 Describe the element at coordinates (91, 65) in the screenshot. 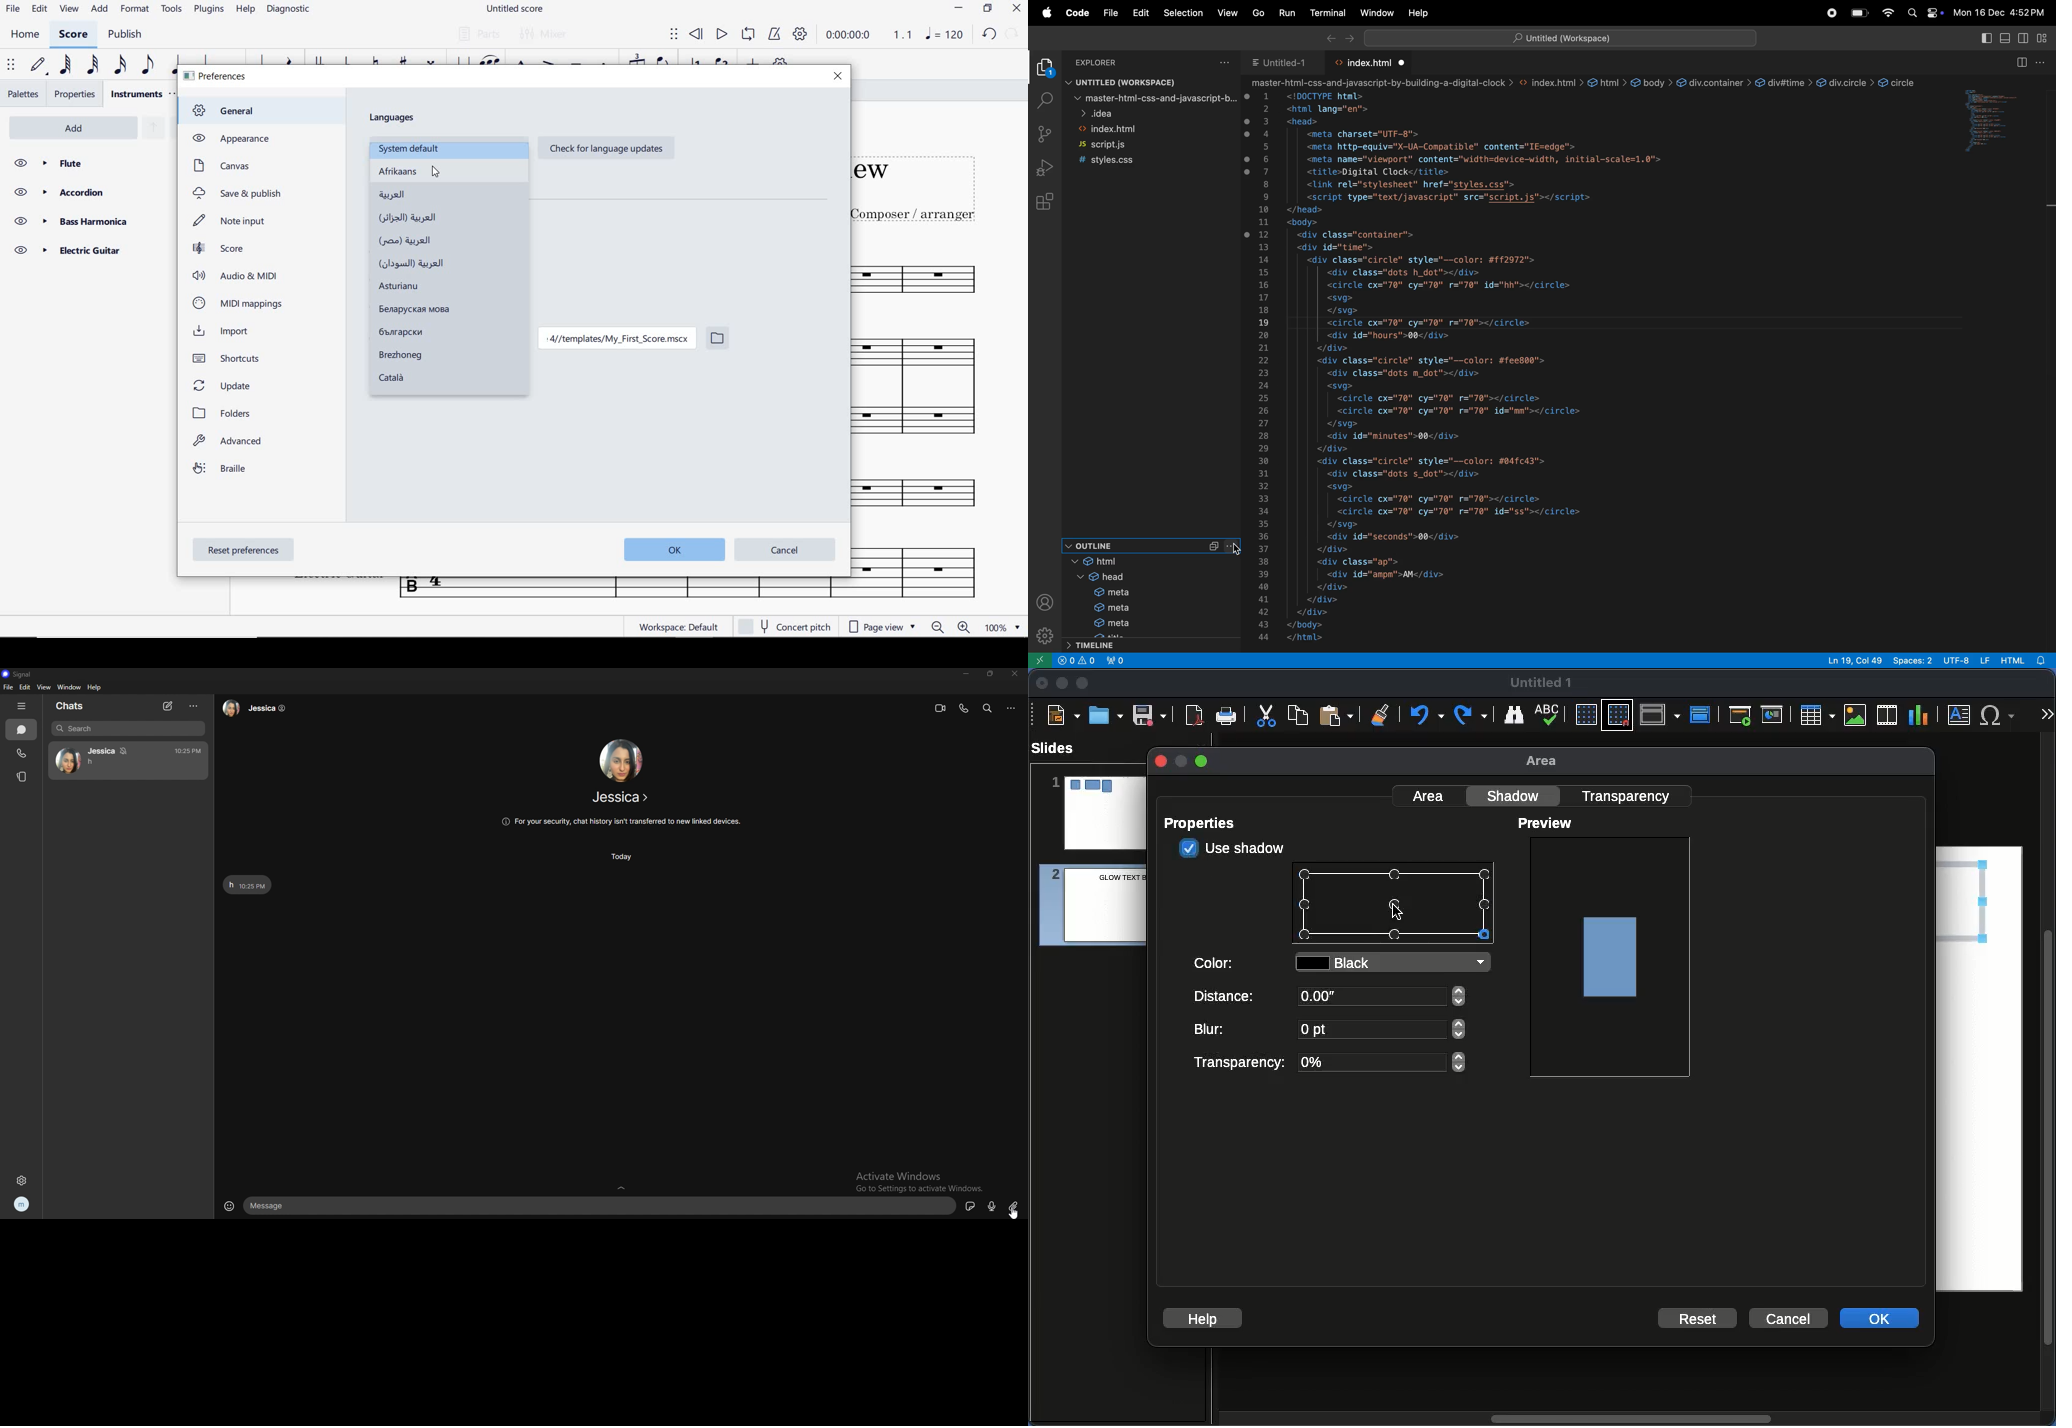

I see `32nd note` at that location.